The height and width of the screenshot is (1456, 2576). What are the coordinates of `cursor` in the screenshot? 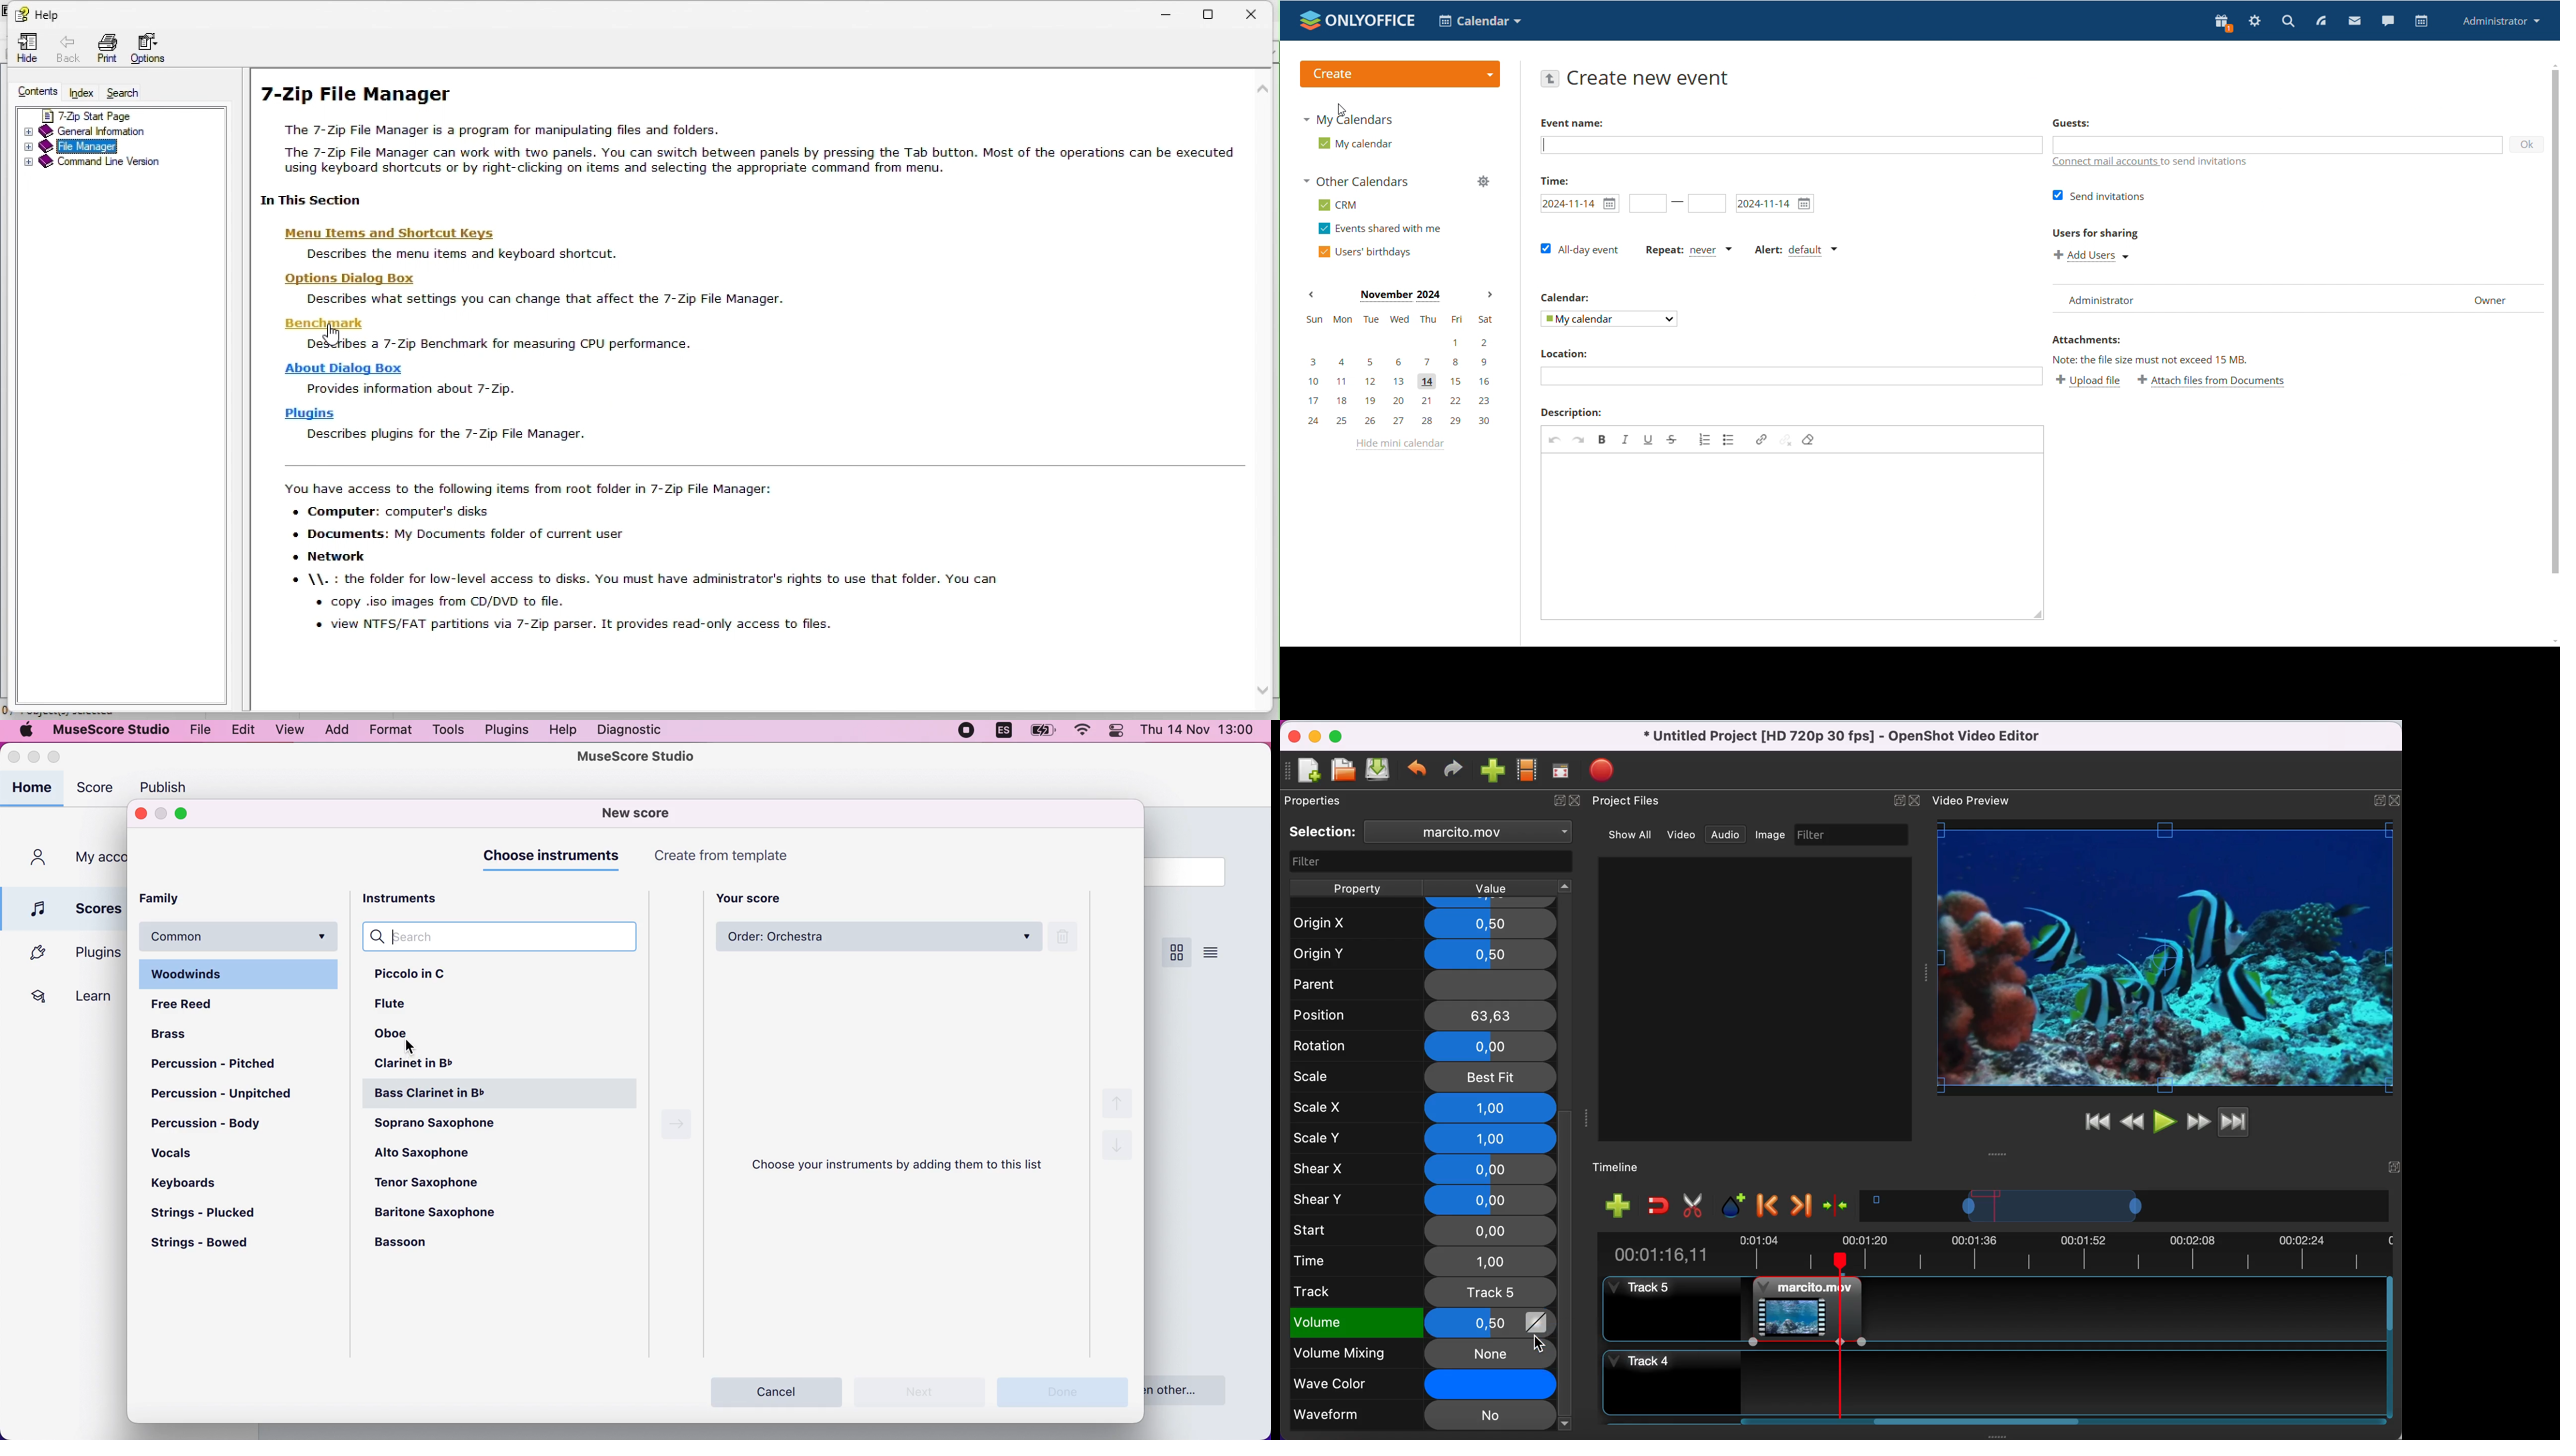 It's located at (1538, 1344).